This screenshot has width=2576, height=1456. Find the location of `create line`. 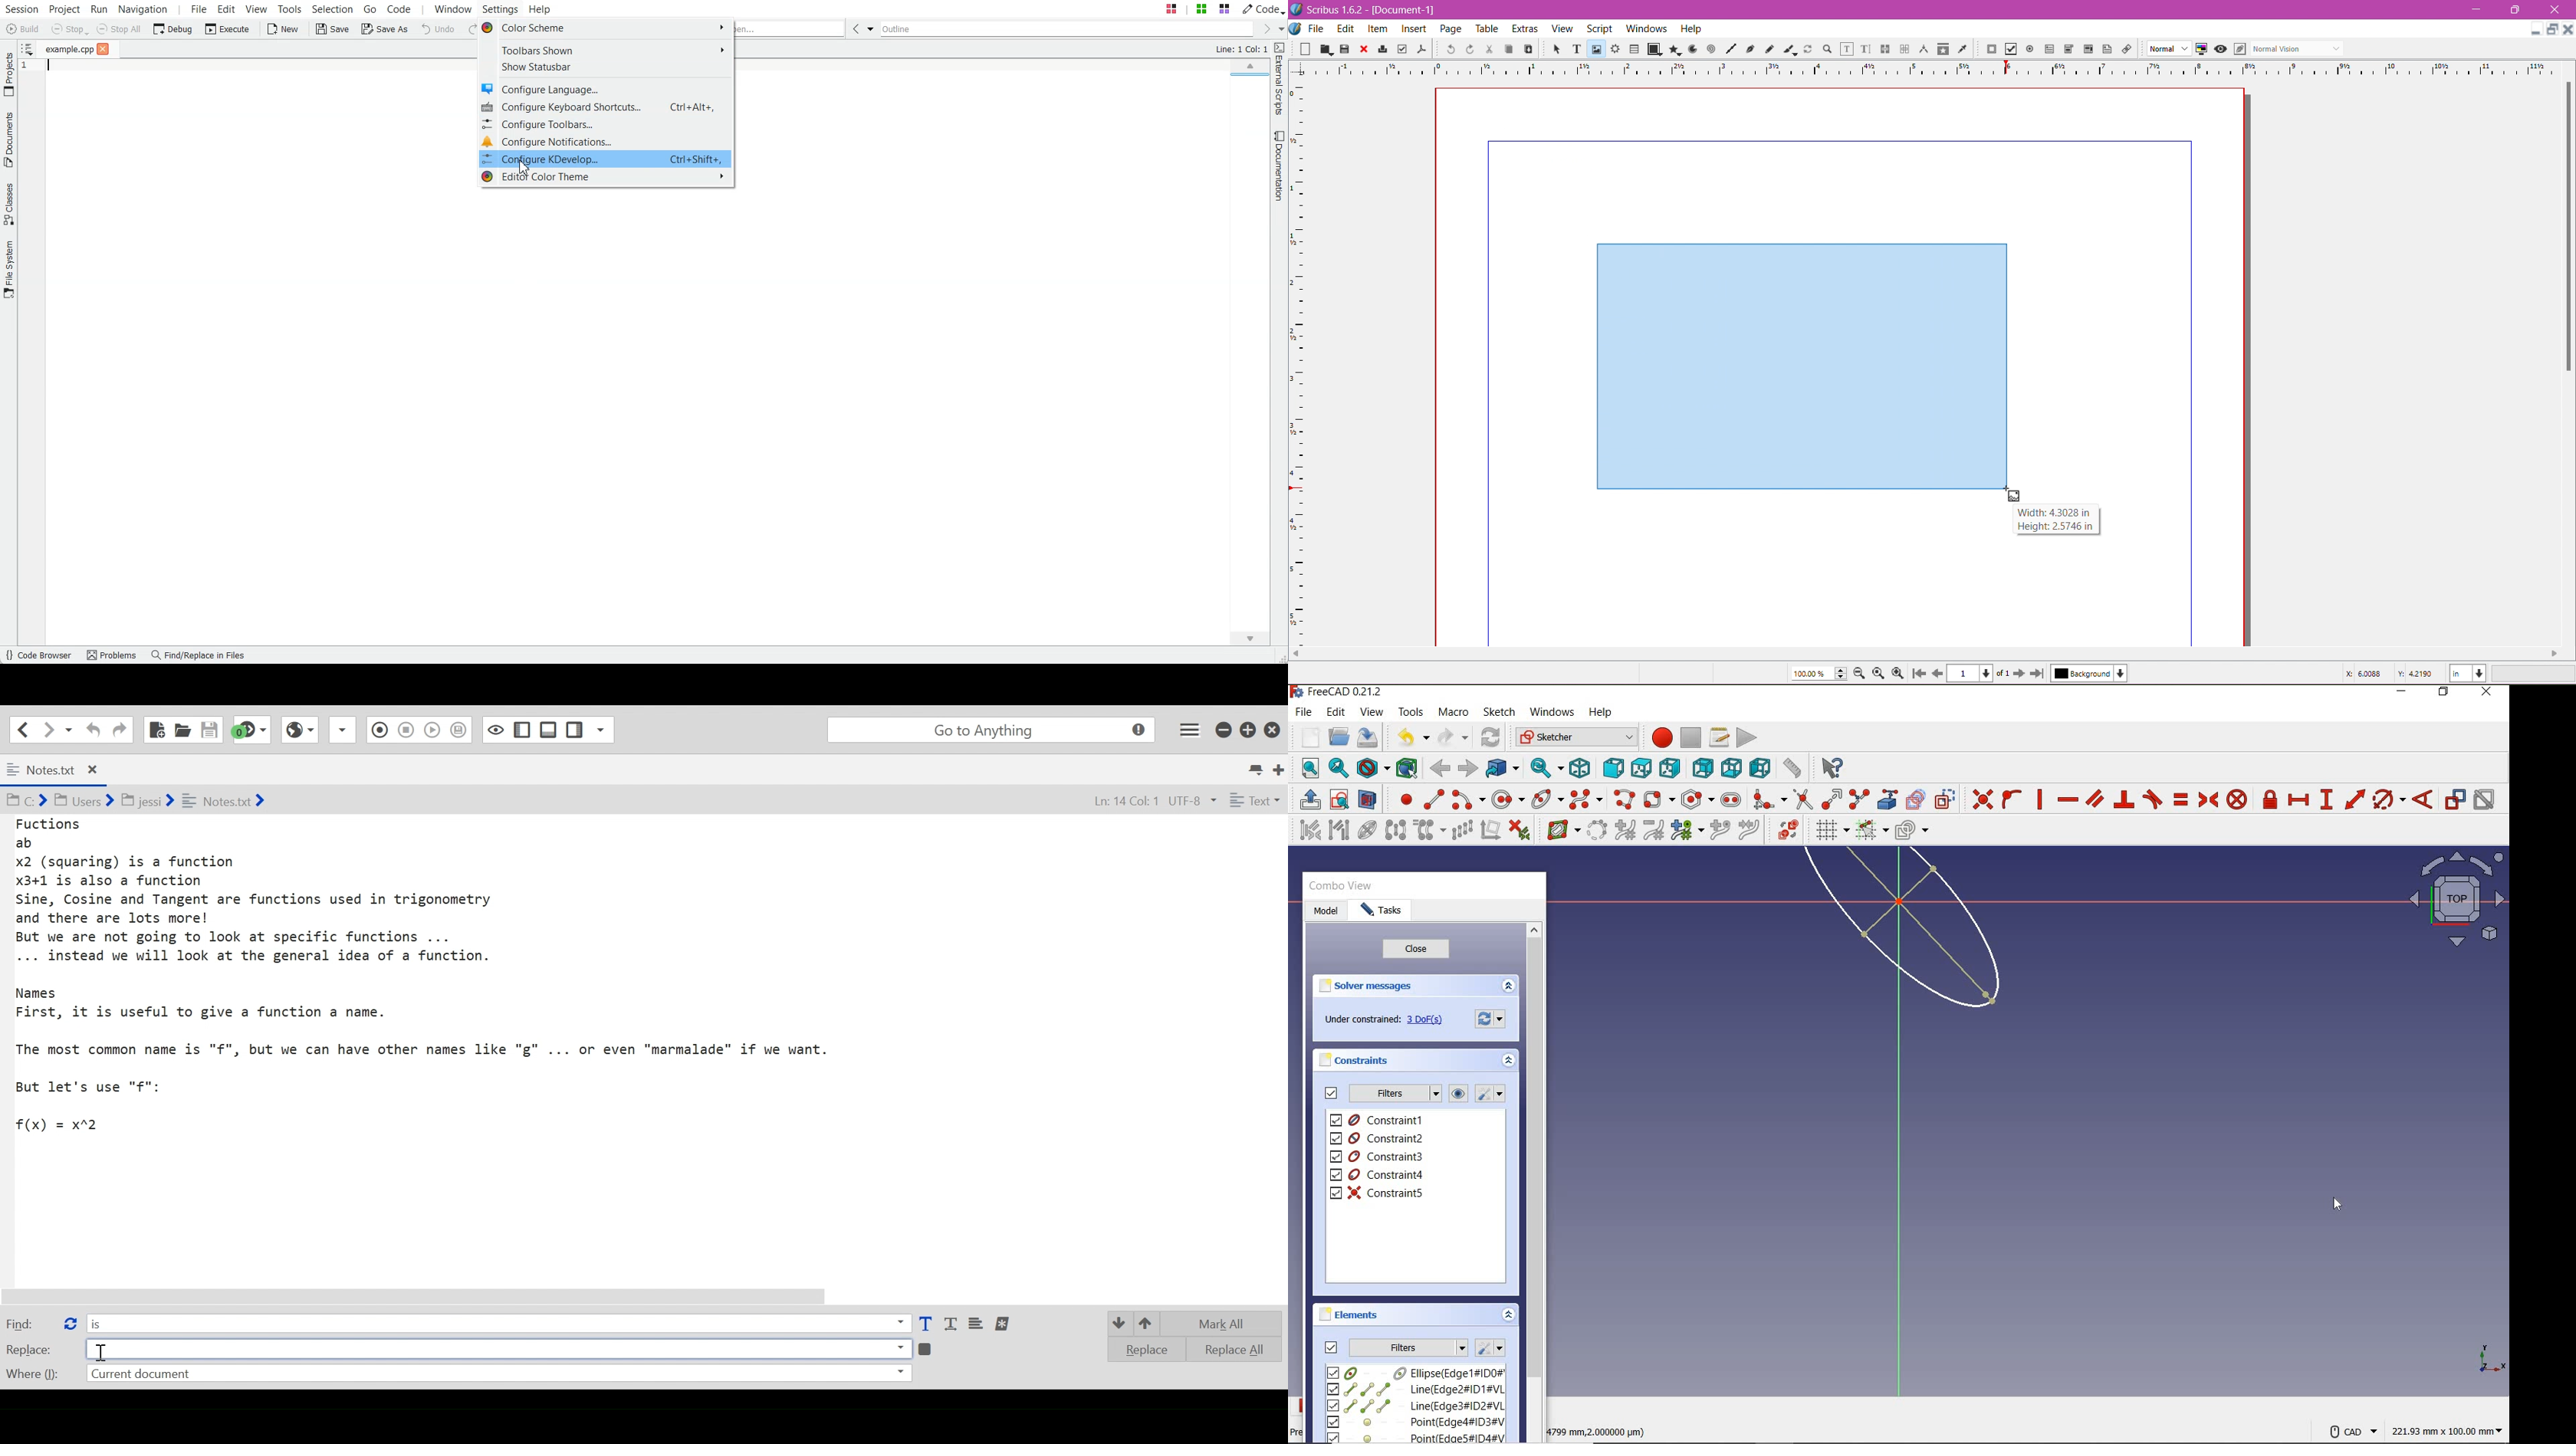

create line is located at coordinates (1433, 799).